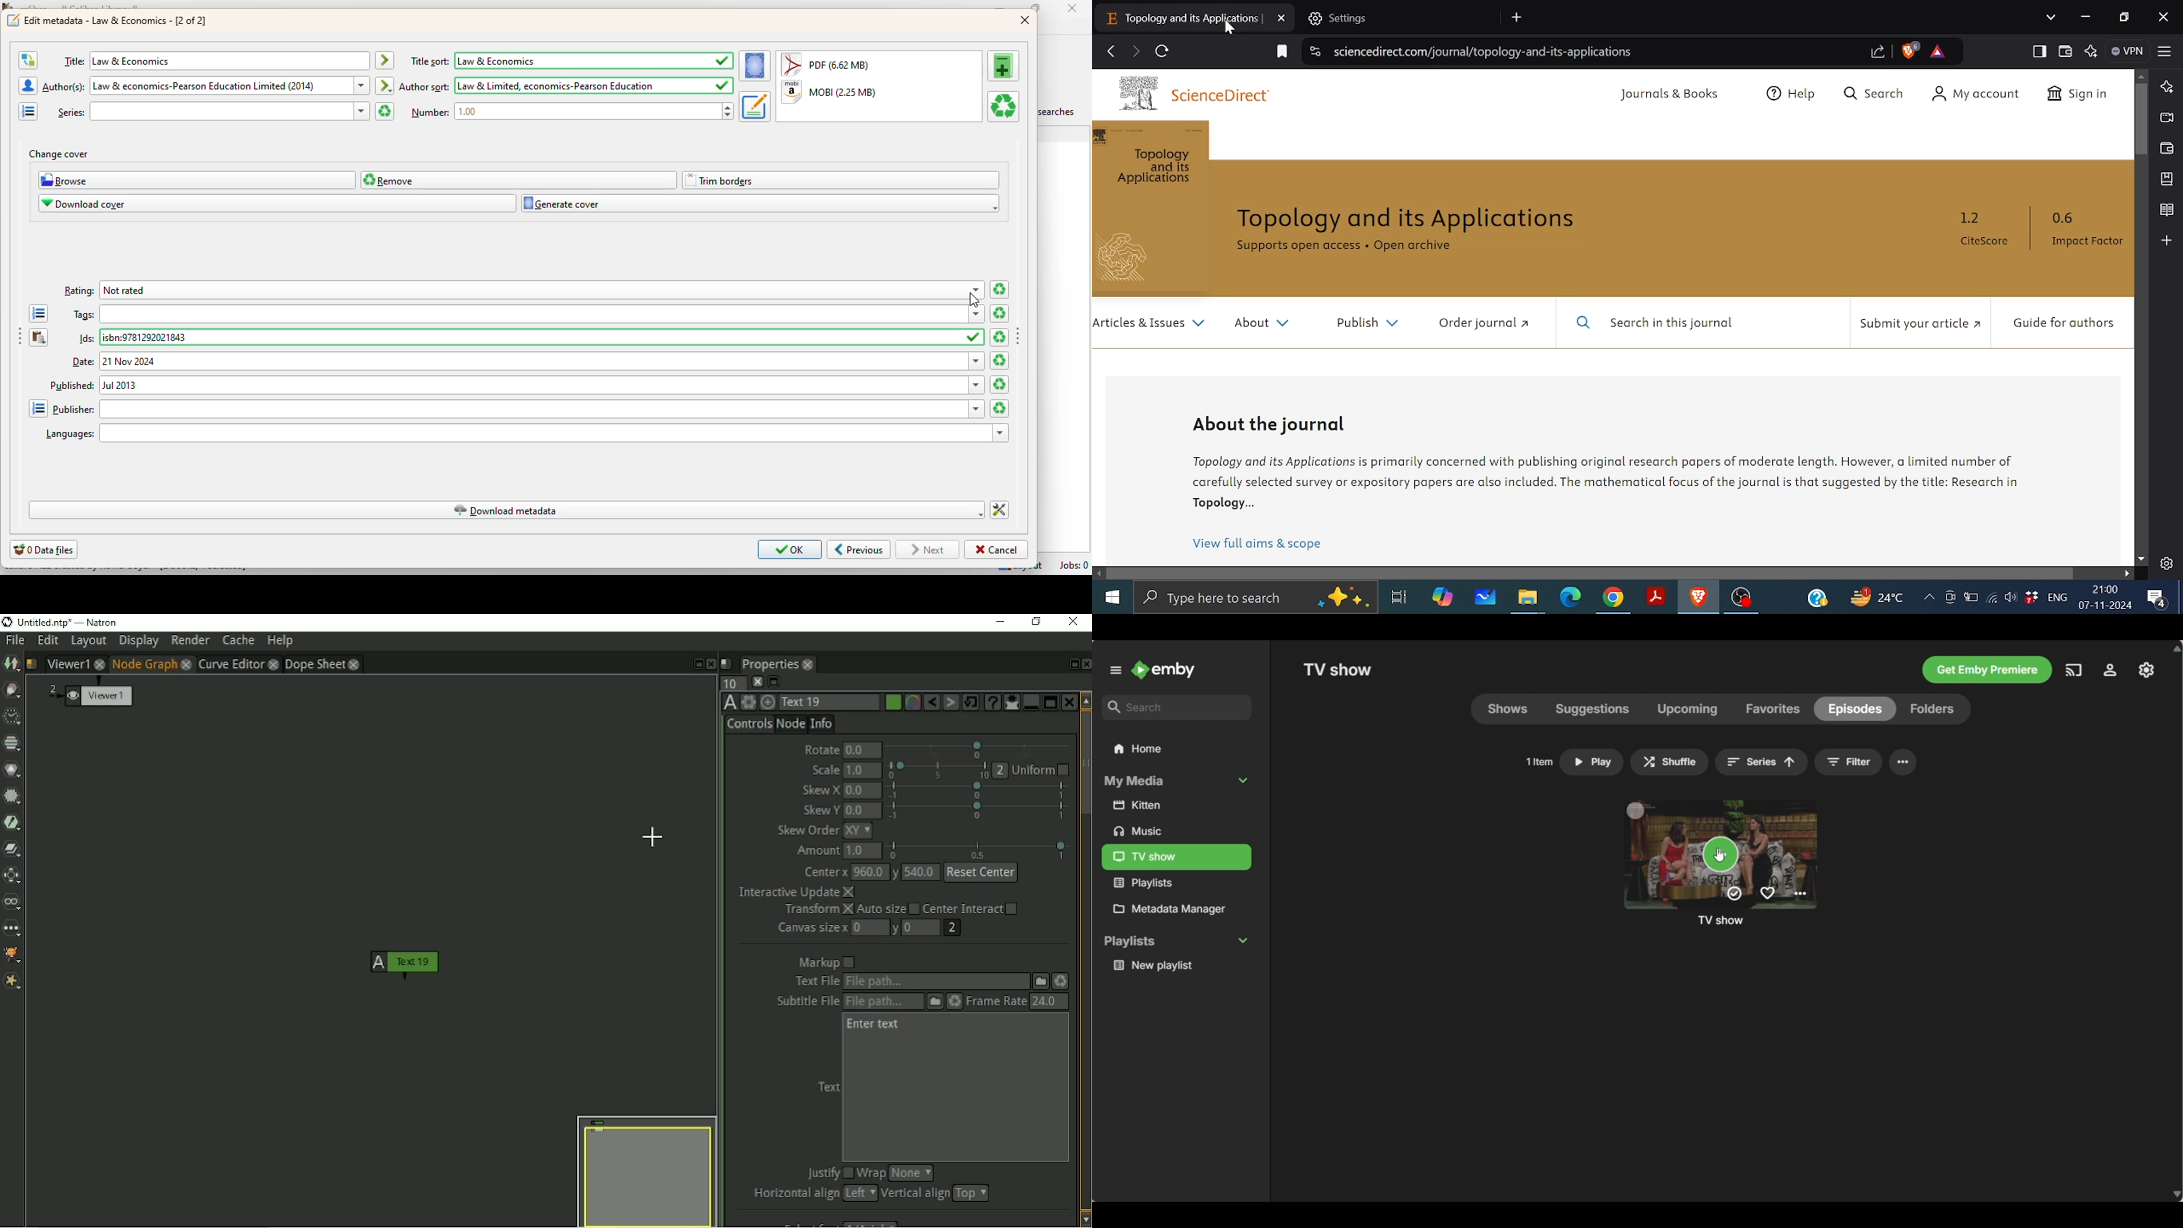 The width and height of the screenshot is (2184, 1232). What do you see at coordinates (930, 550) in the screenshot?
I see `next` at bounding box center [930, 550].